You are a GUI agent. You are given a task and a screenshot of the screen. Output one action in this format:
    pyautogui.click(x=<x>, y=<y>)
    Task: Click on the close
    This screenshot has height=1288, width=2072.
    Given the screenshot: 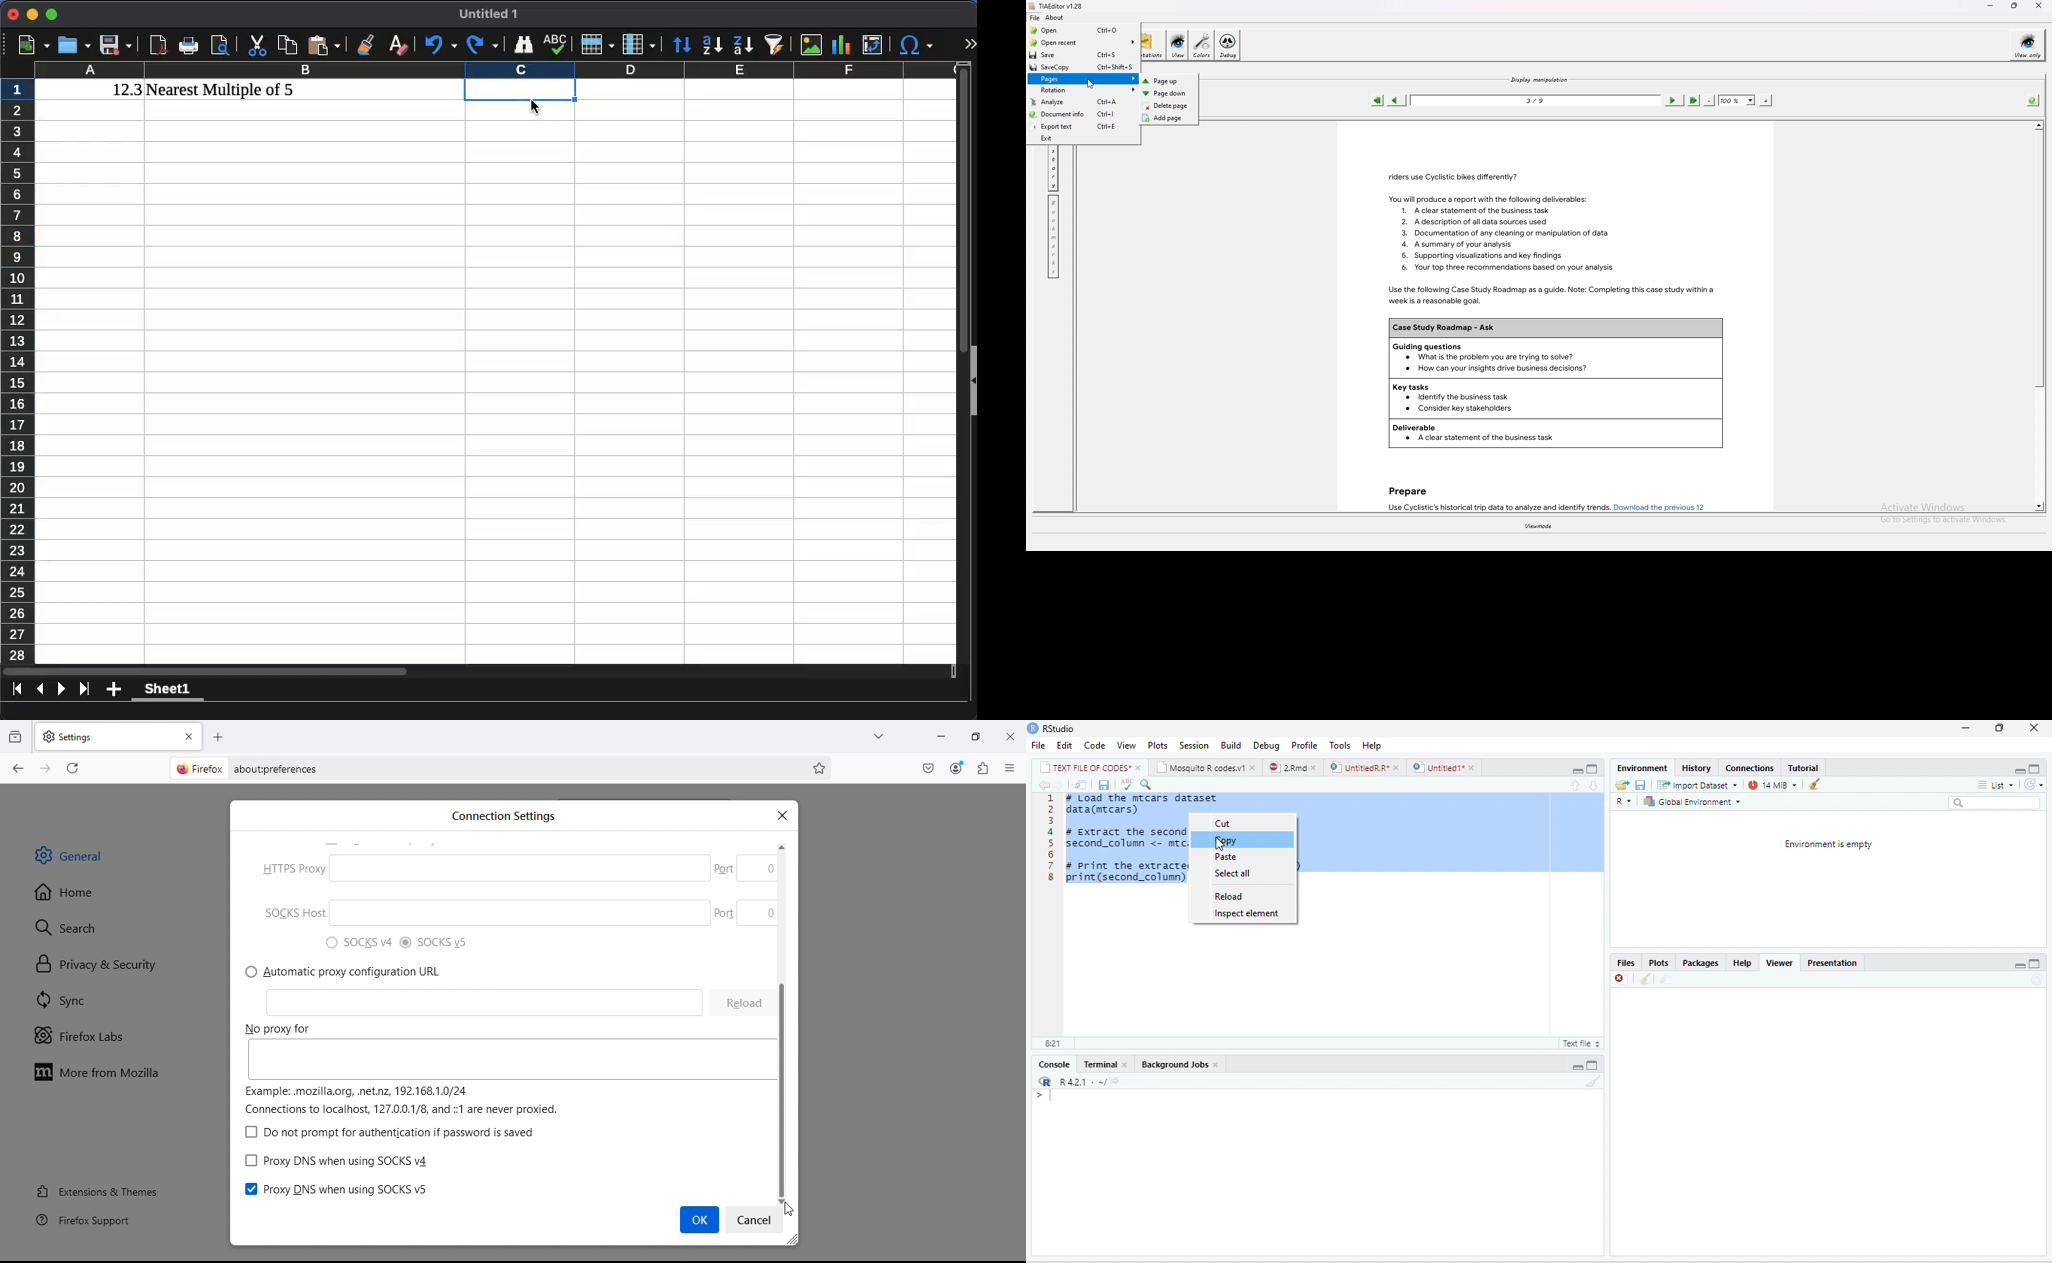 What is the action you would take?
    pyautogui.click(x=1620, y=980)
    